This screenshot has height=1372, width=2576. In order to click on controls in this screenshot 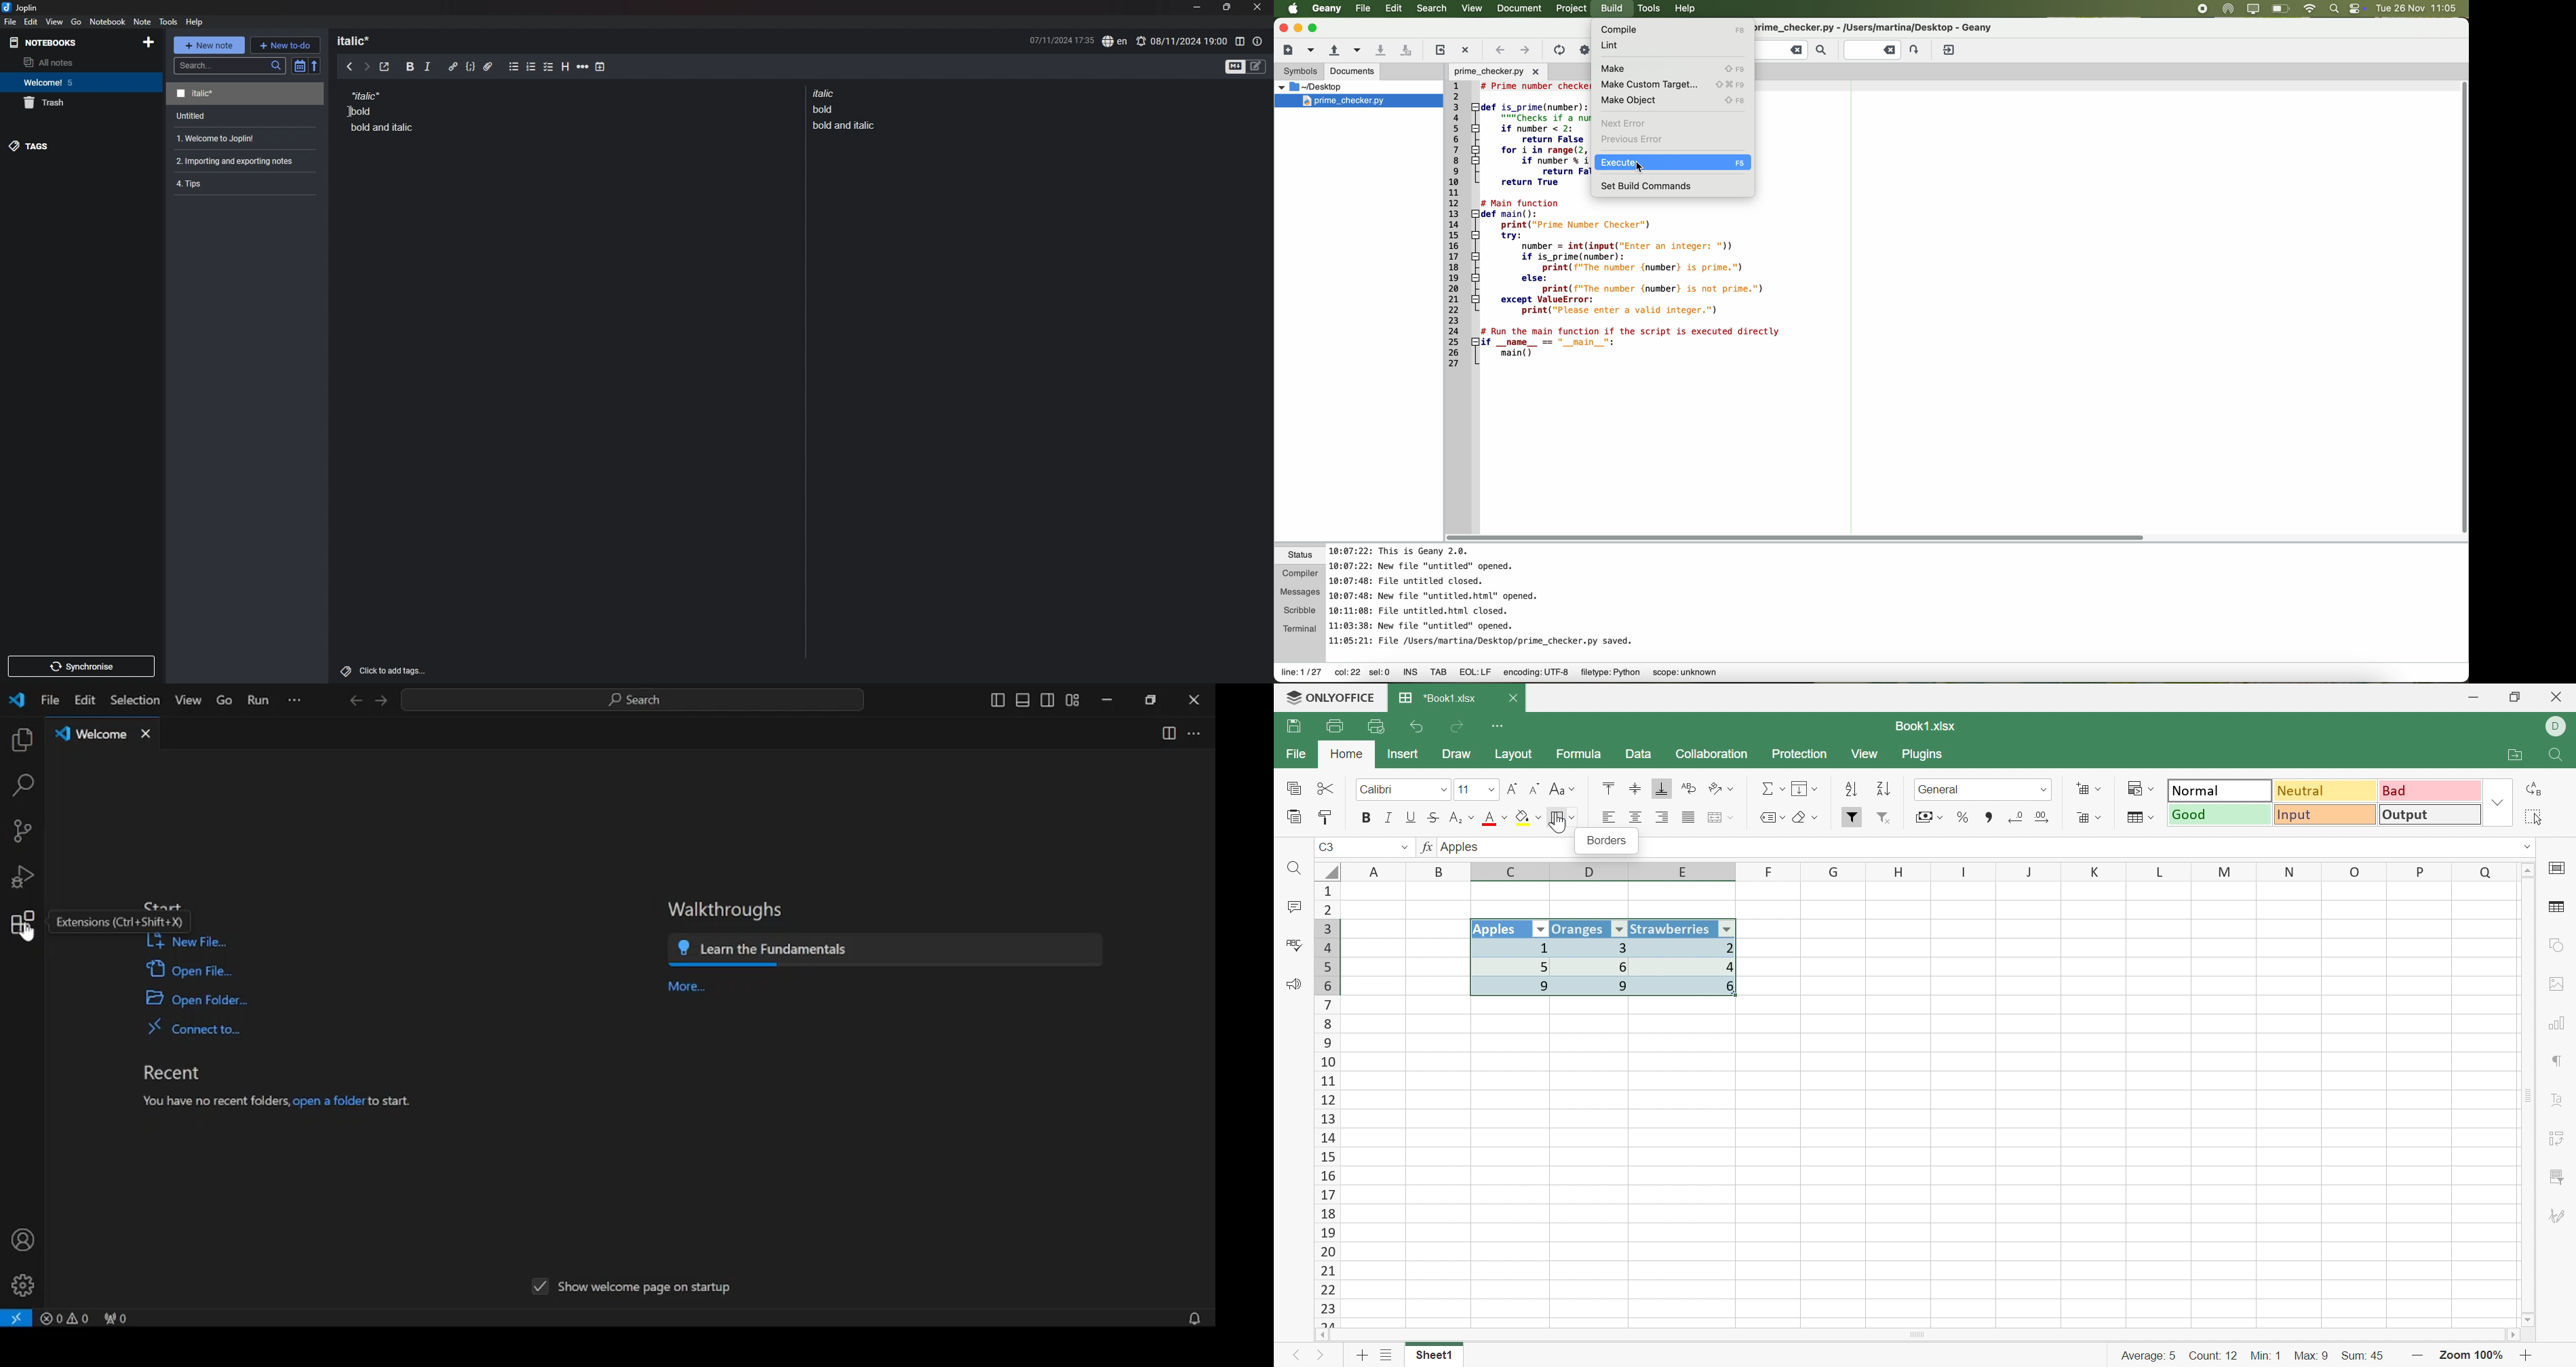, I will do `click(2357, 8)`.